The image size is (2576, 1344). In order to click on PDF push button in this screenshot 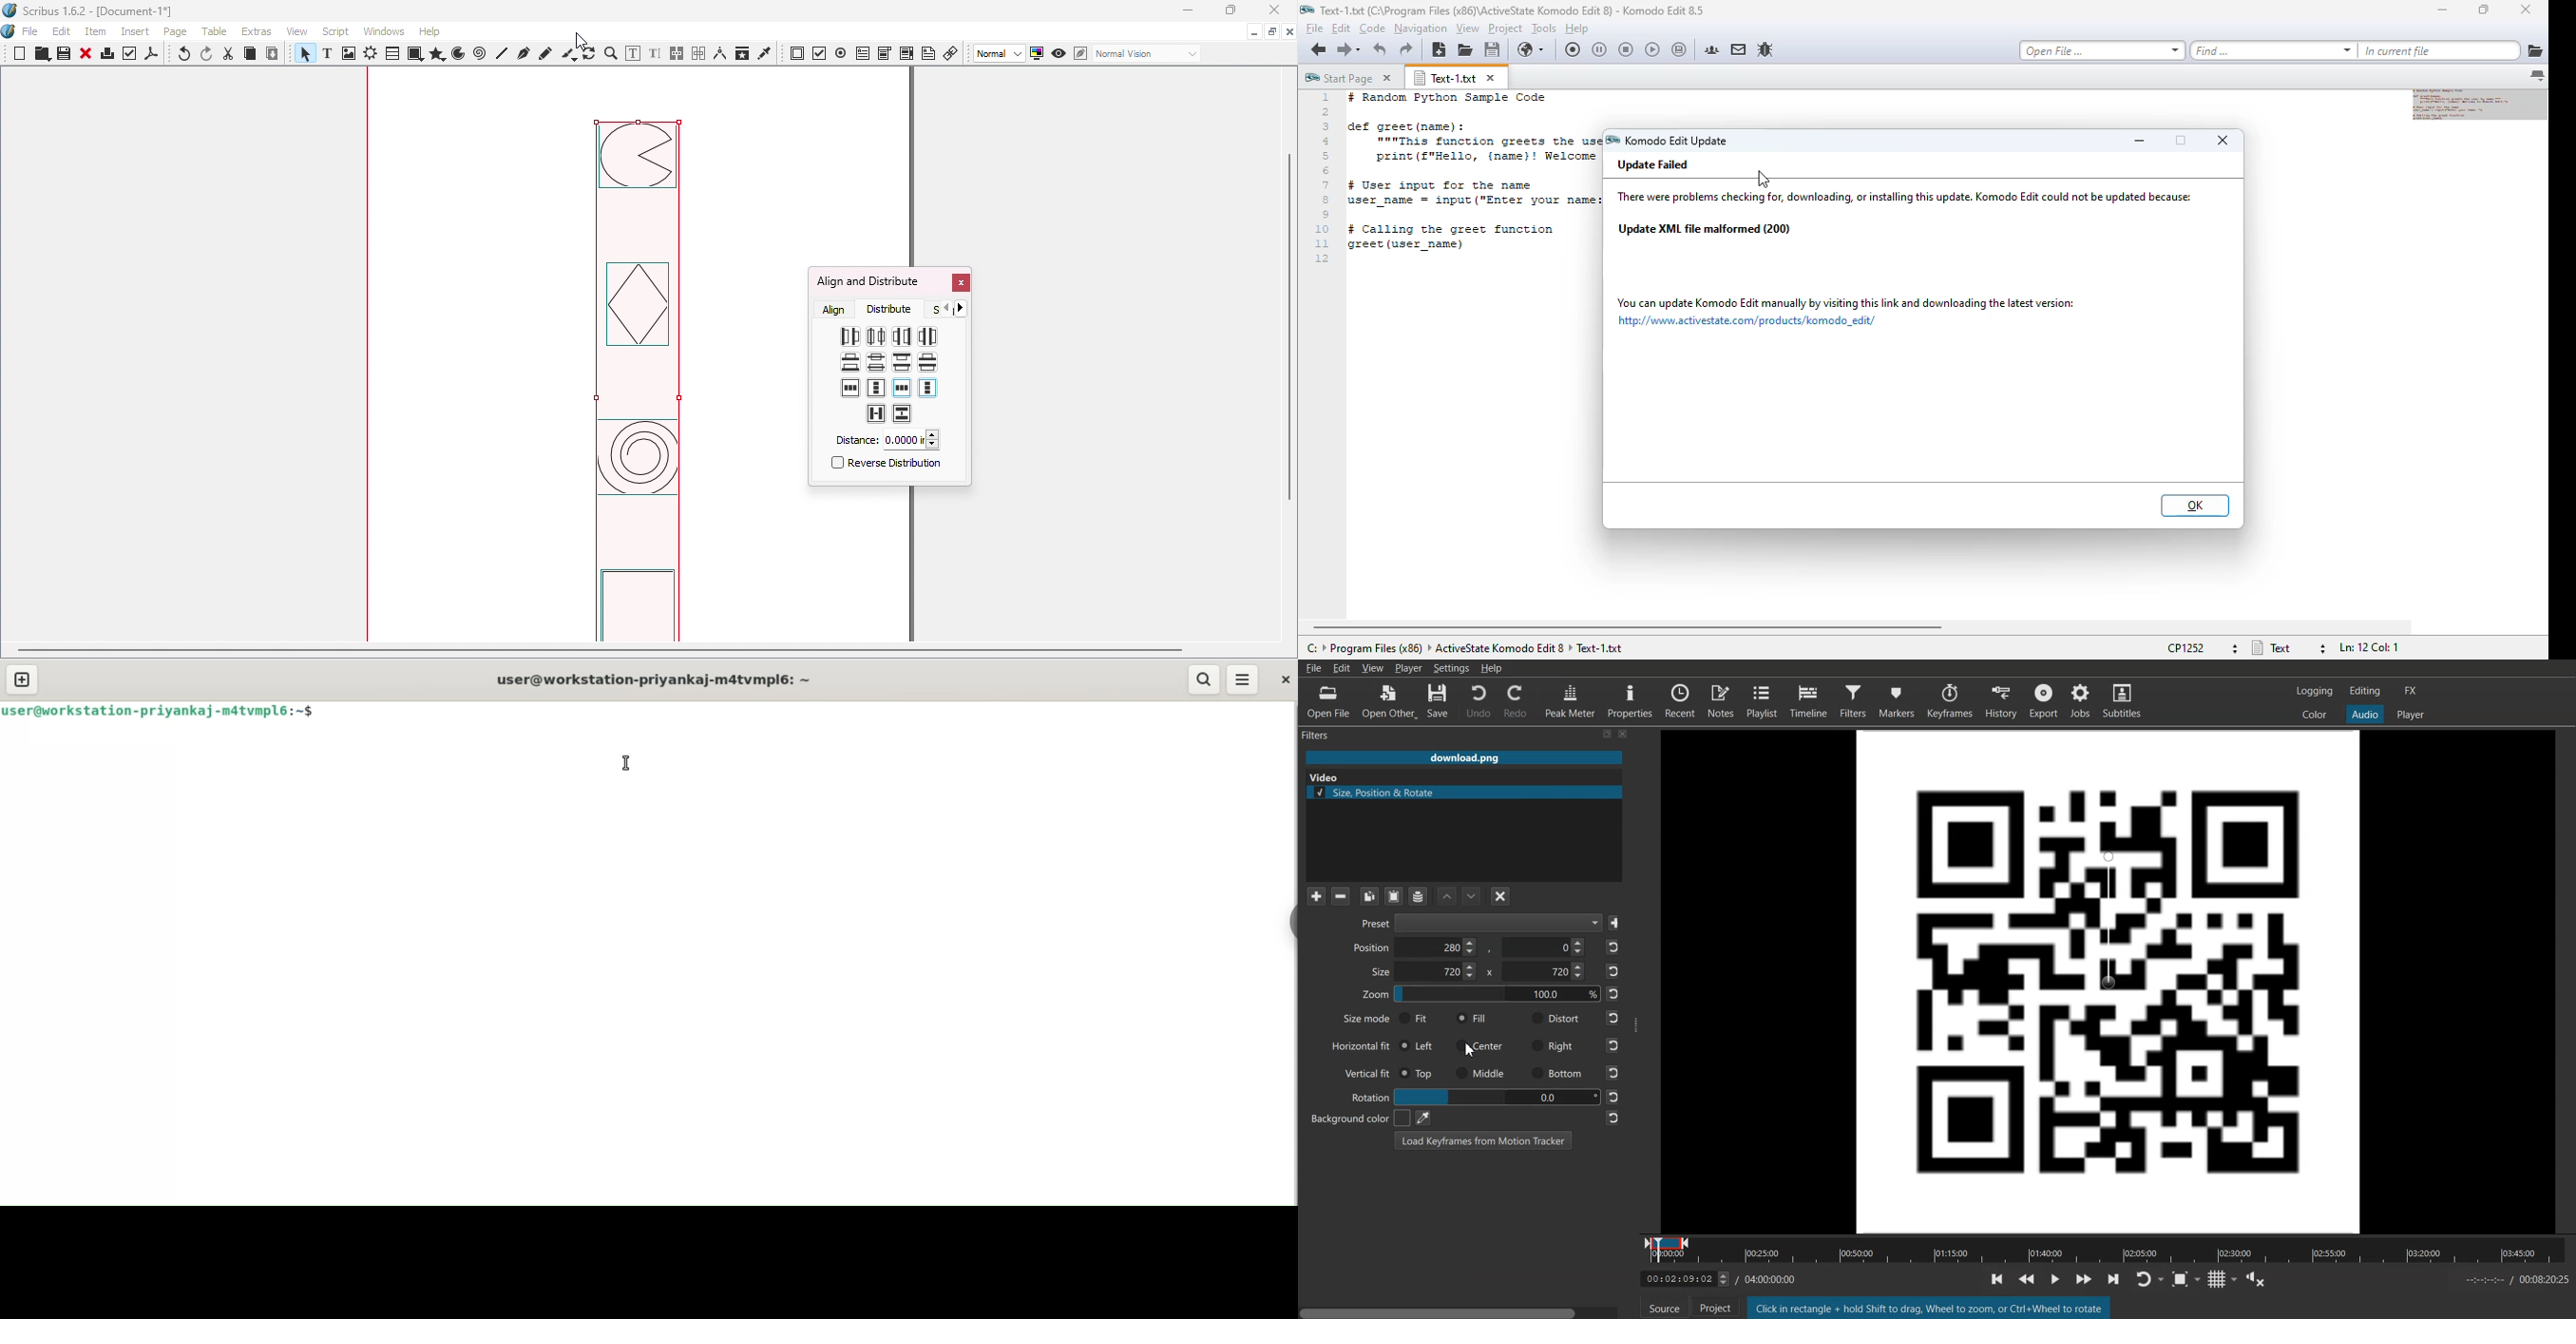, I will do `click(797, 54)`.